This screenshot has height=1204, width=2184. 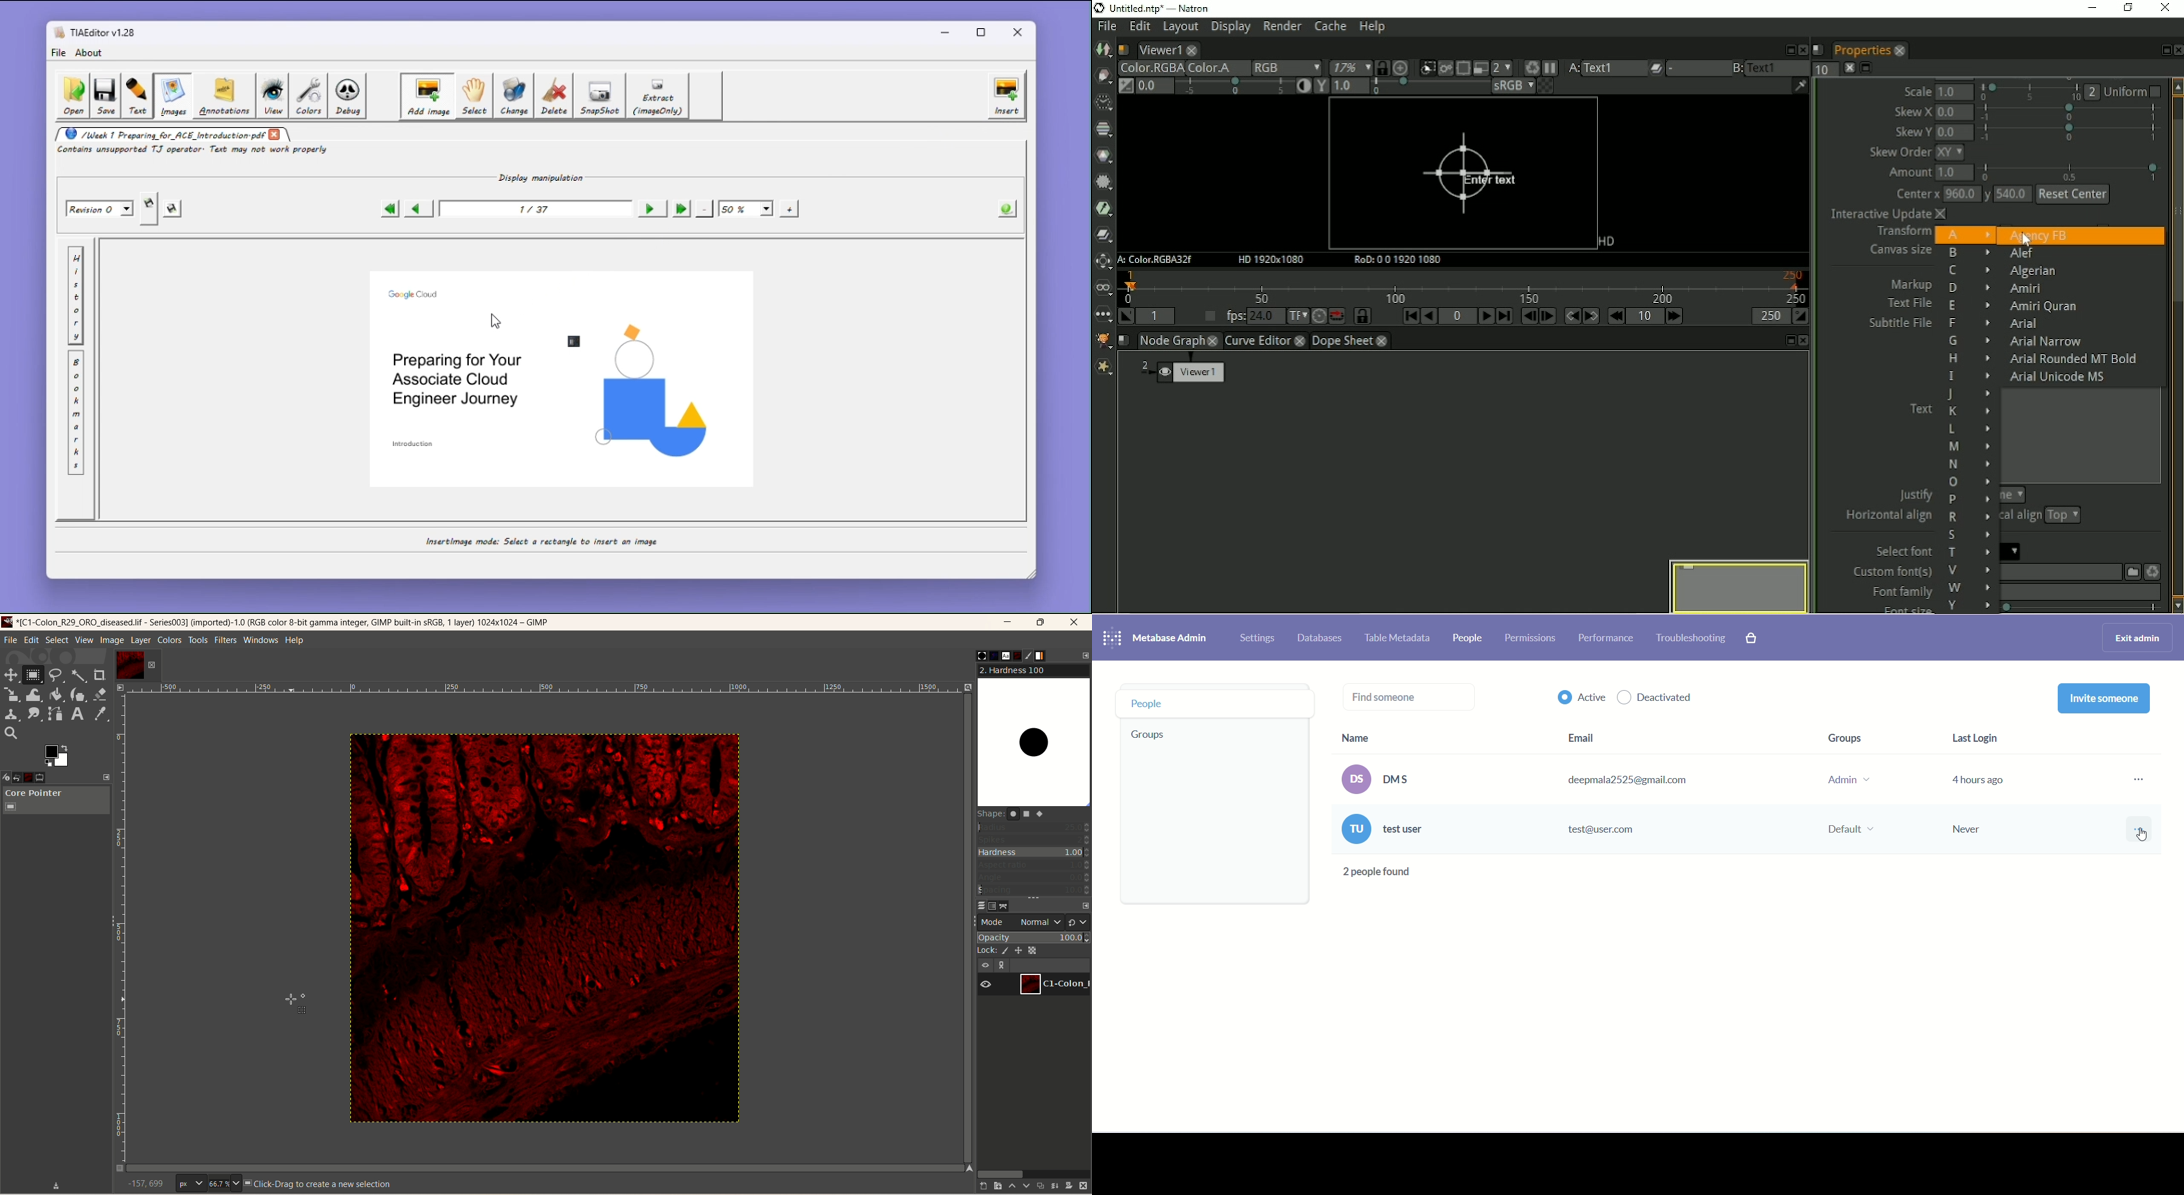 I want to click on visibility, so click(x=986, y=964).